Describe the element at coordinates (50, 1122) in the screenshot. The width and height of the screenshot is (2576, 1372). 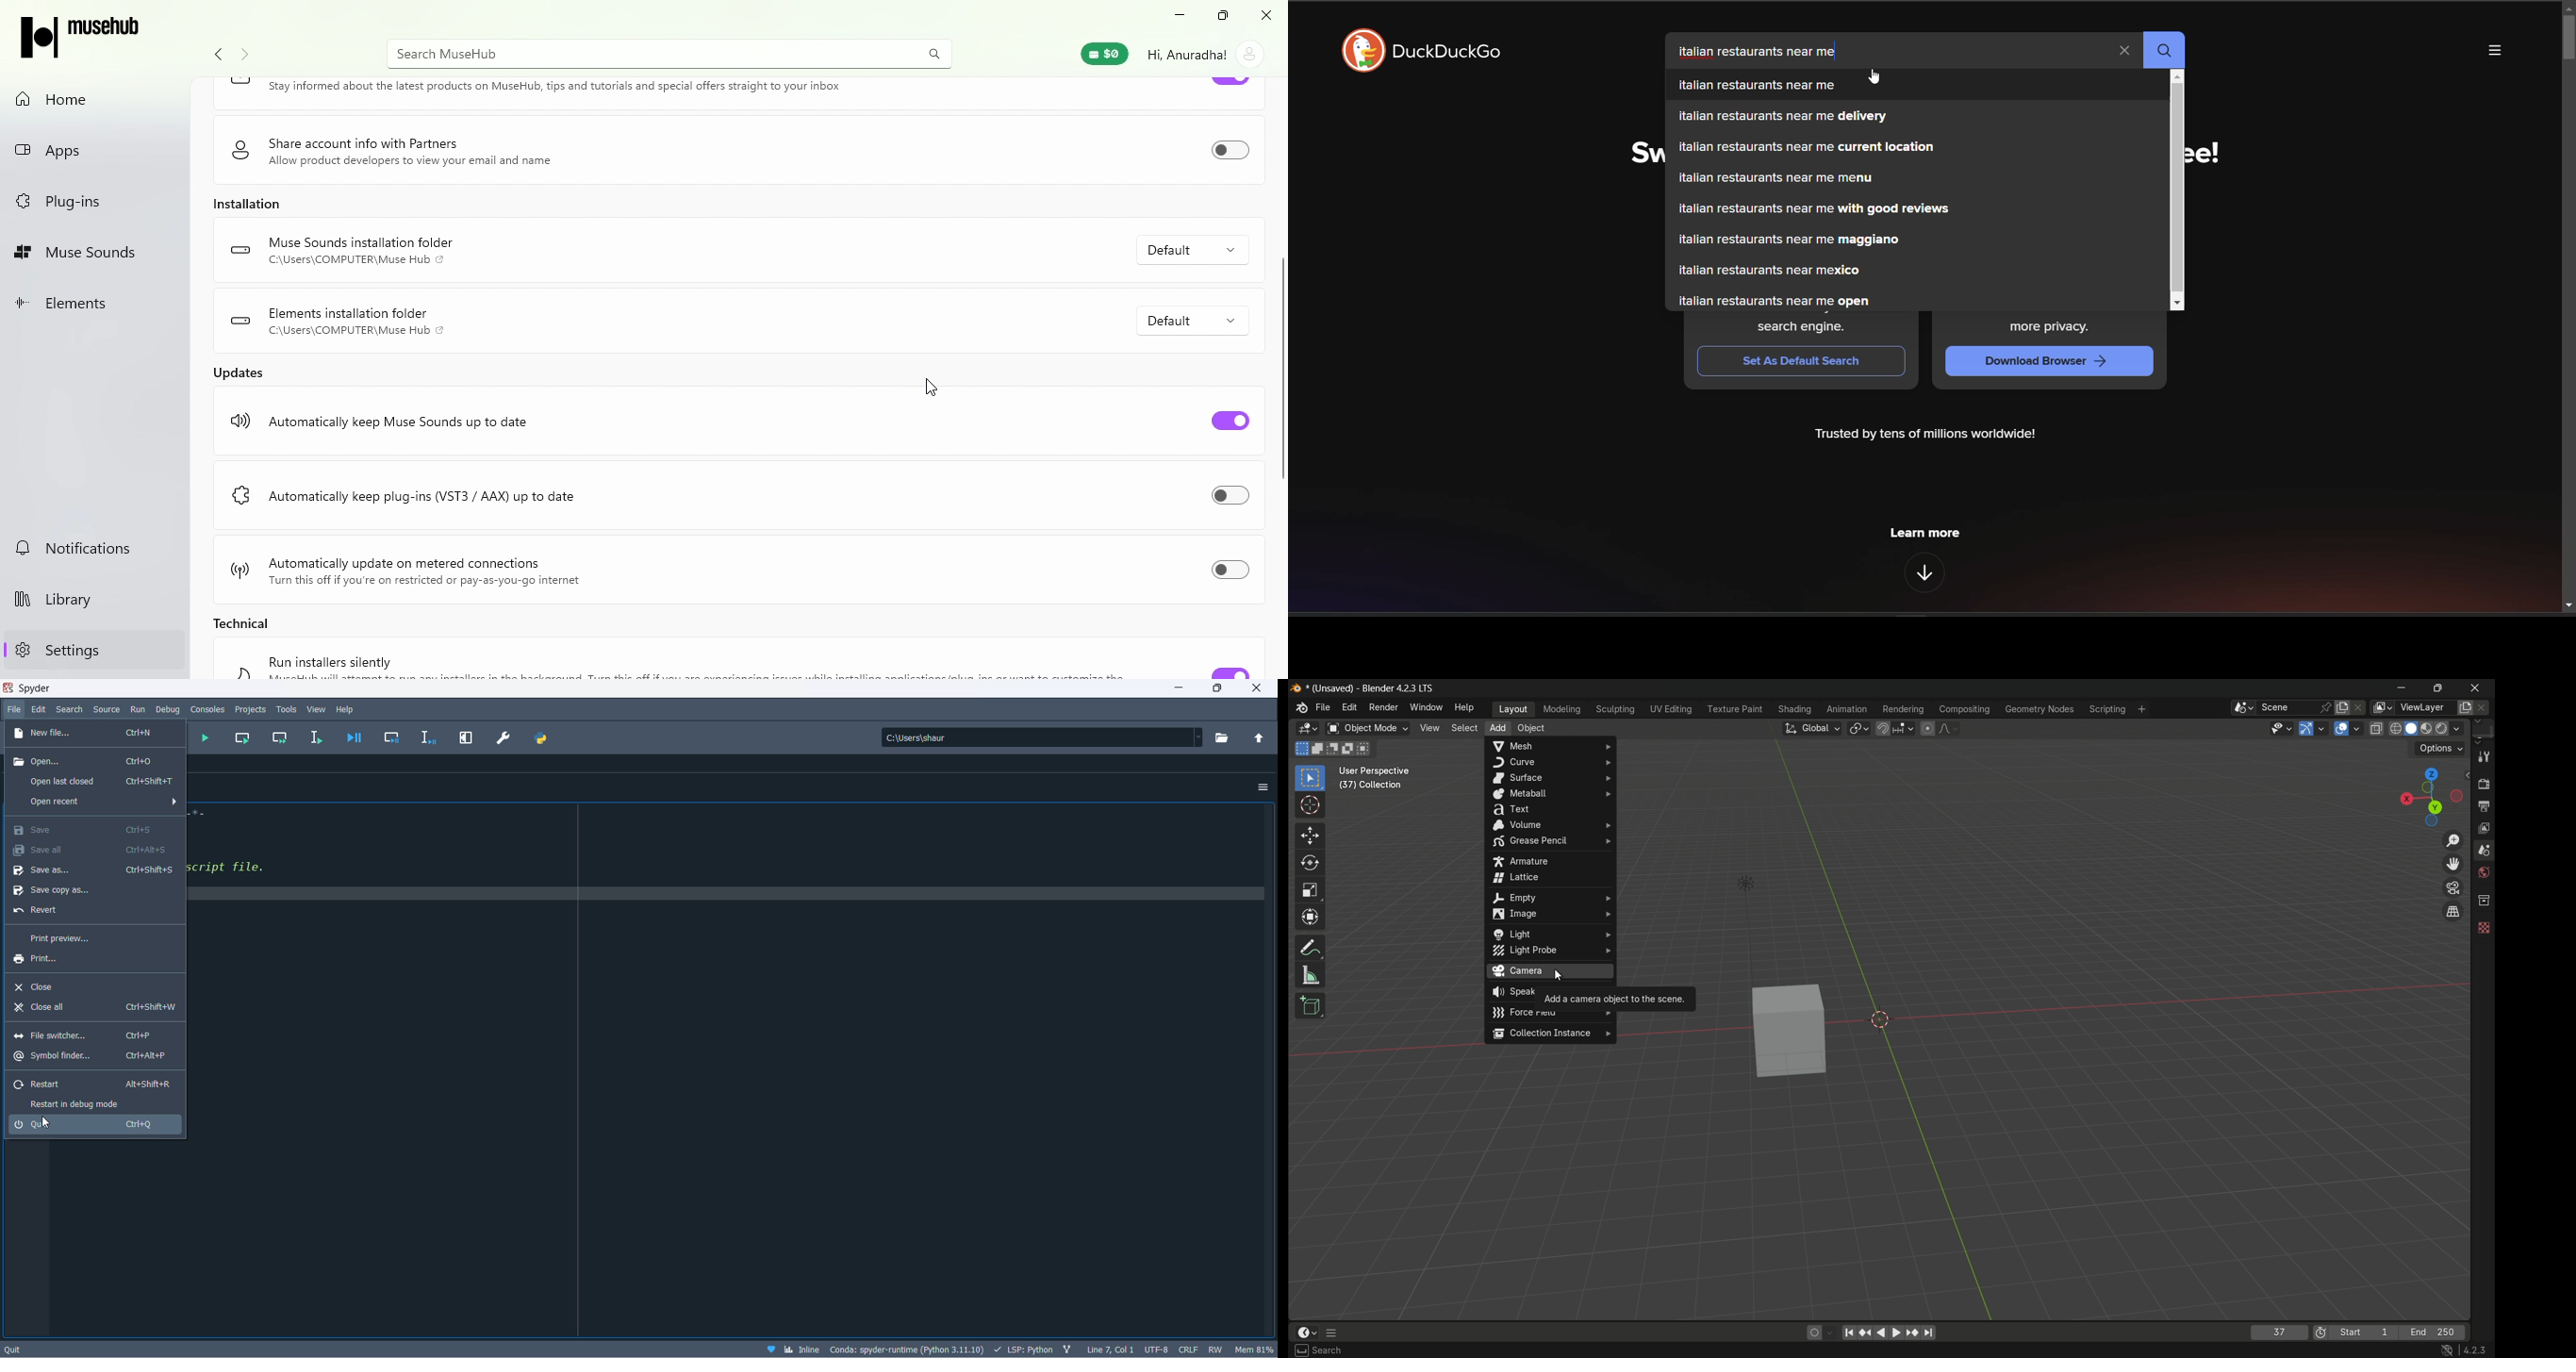
I see `cursor` at that location.